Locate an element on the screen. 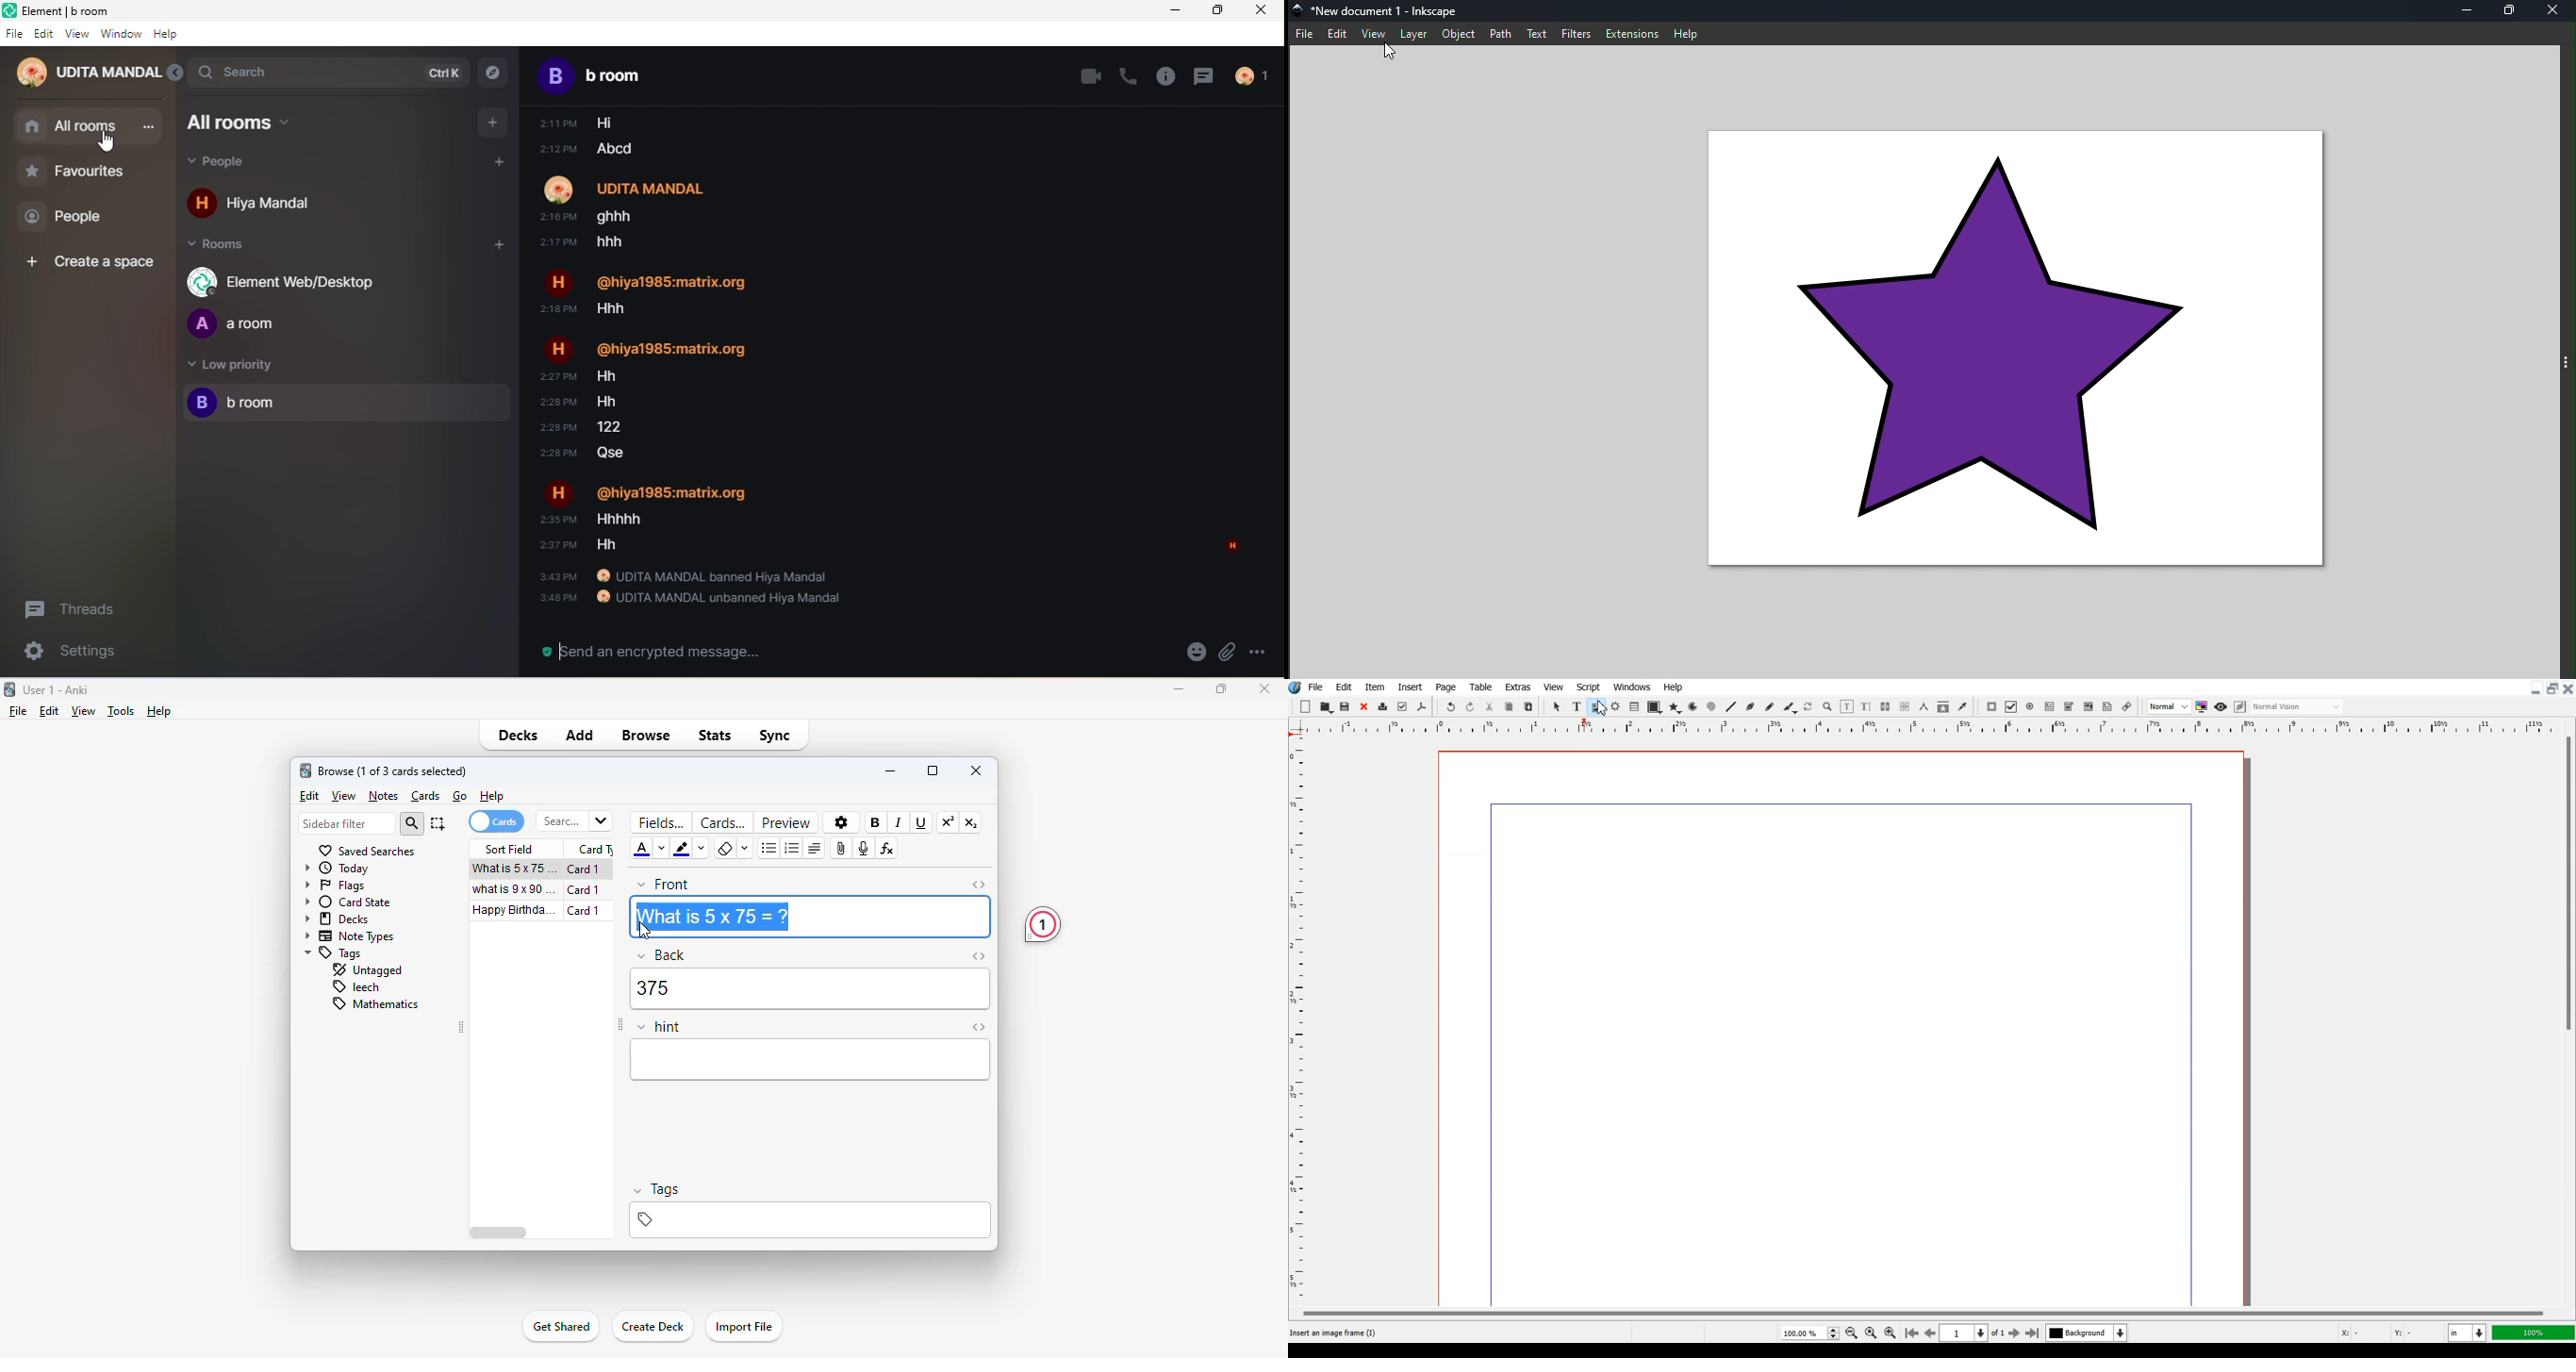 The image size is (2576, 1372). text highlight color is located at coordinates (684, 849).